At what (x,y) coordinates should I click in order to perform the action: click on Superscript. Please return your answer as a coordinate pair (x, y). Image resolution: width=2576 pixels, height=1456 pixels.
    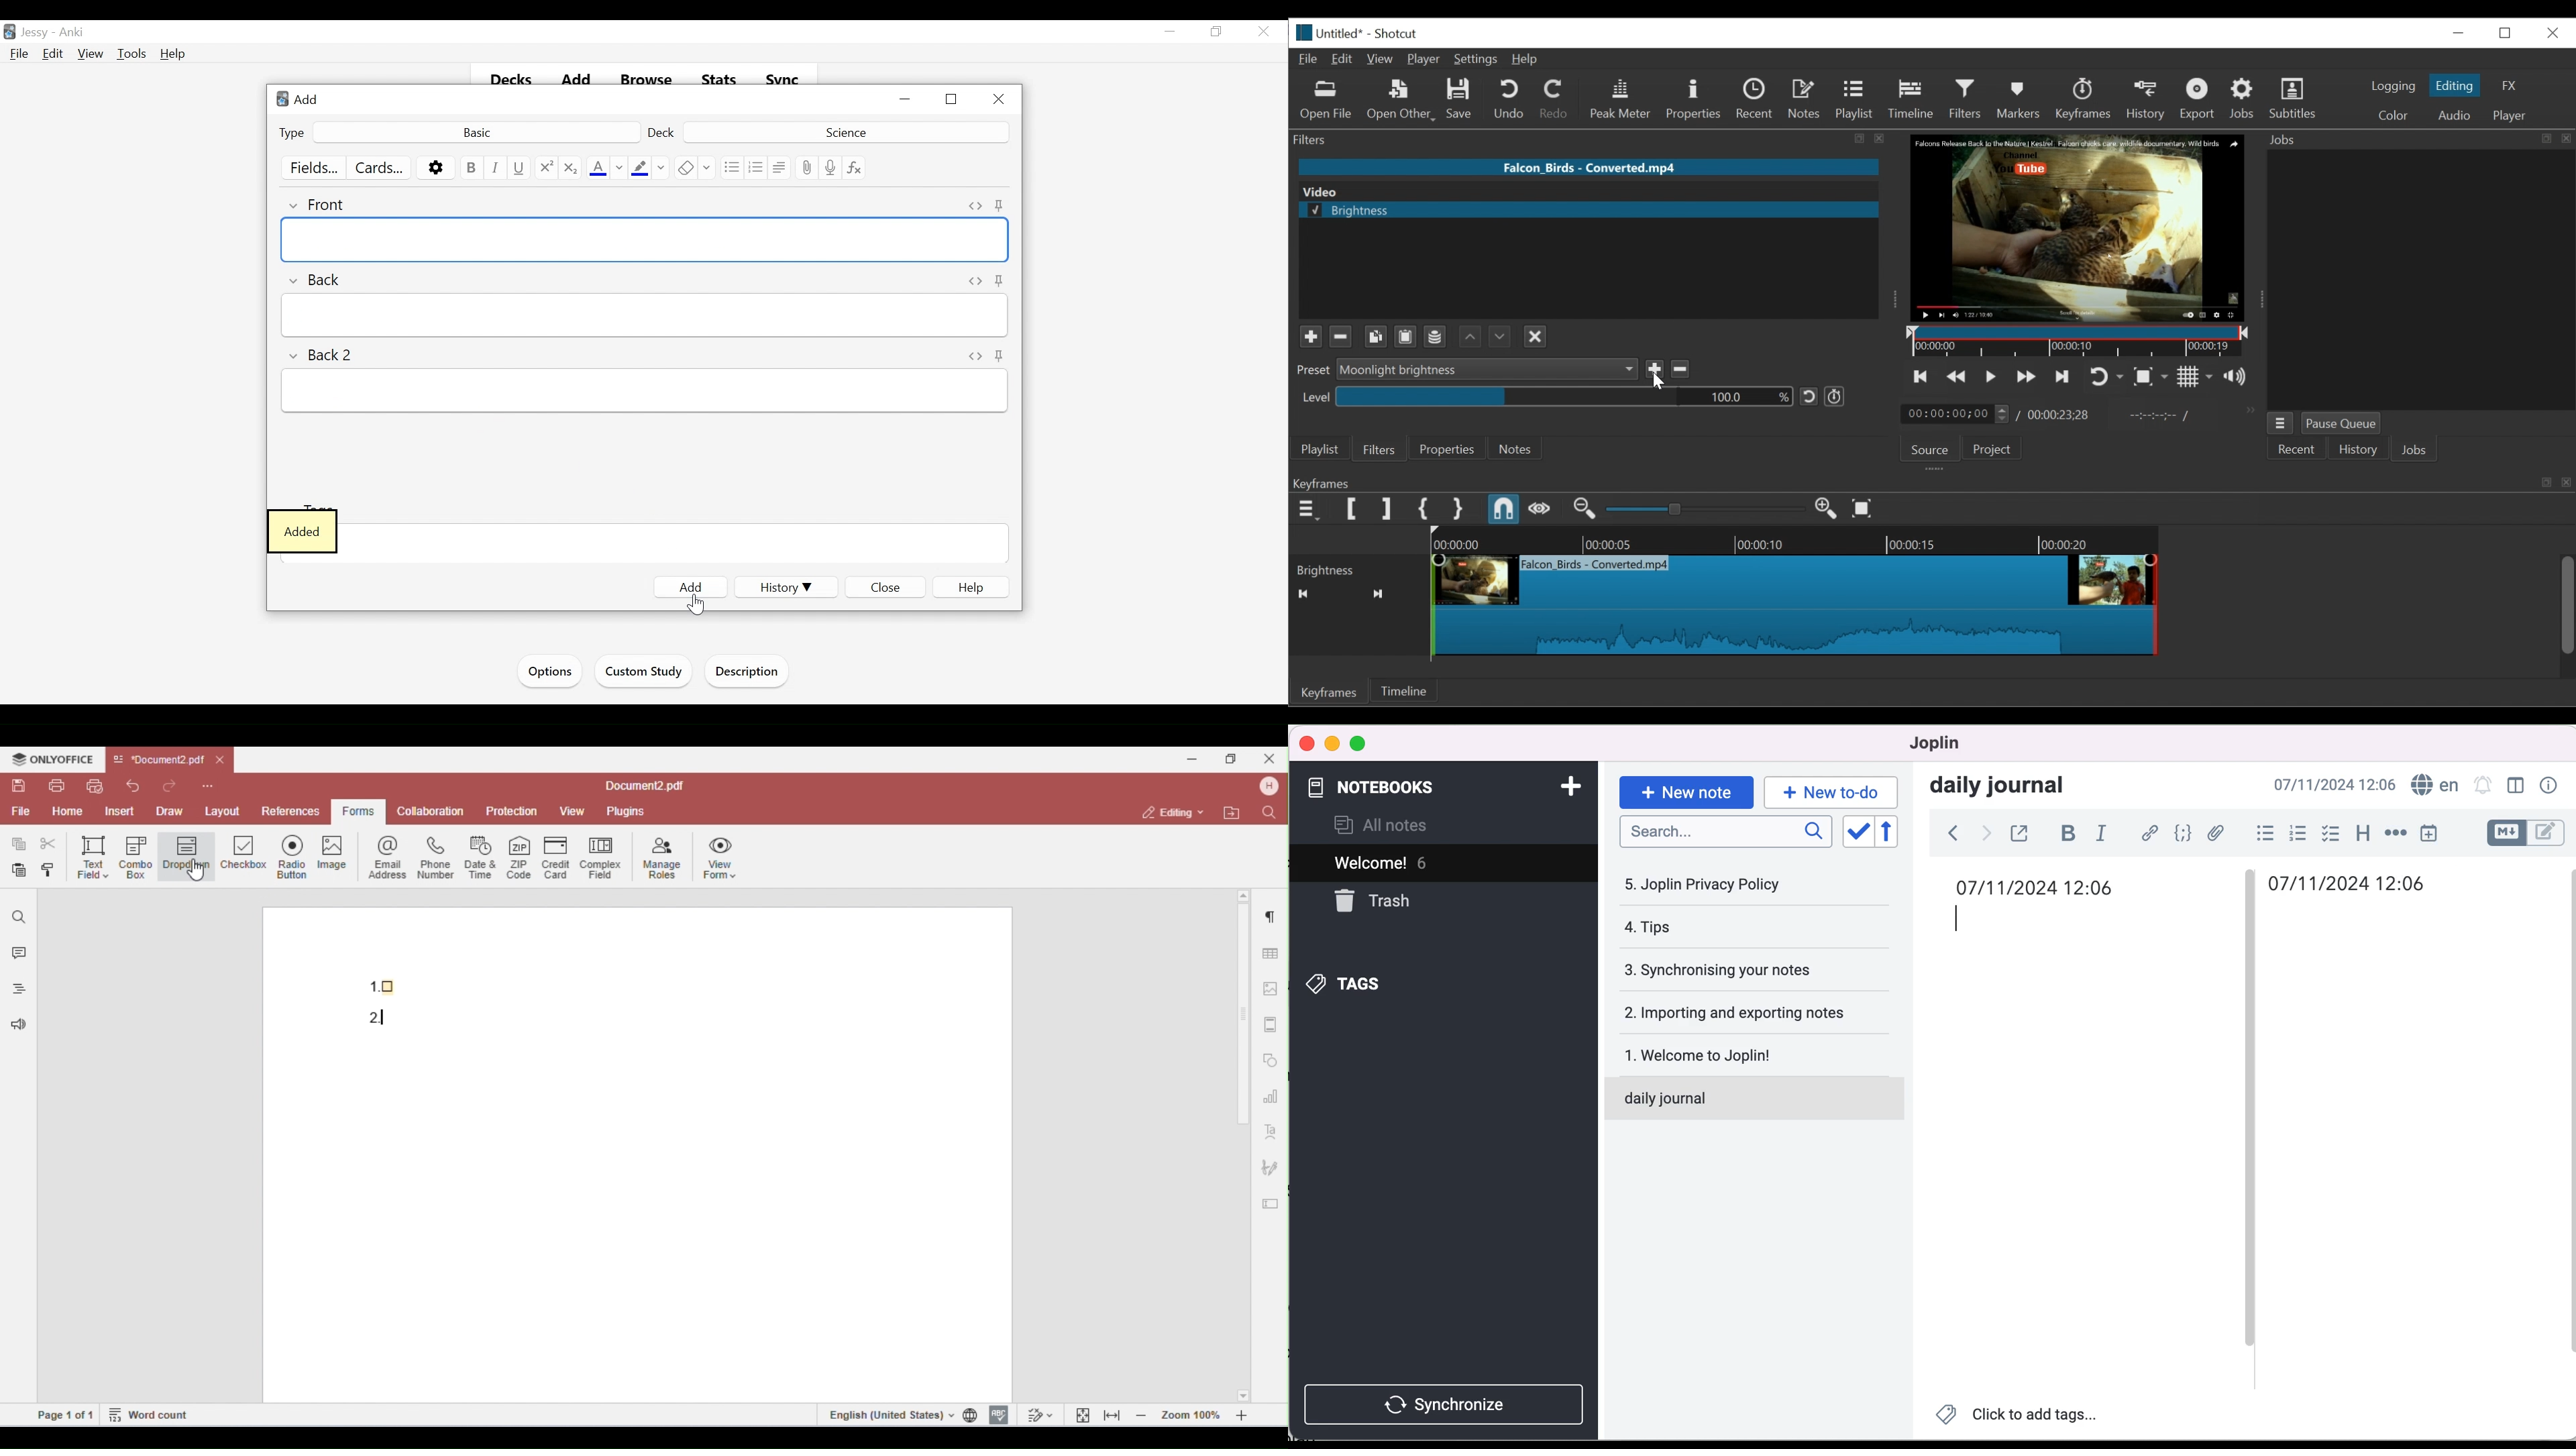
    Looking at the image, I should click on (547, 168).